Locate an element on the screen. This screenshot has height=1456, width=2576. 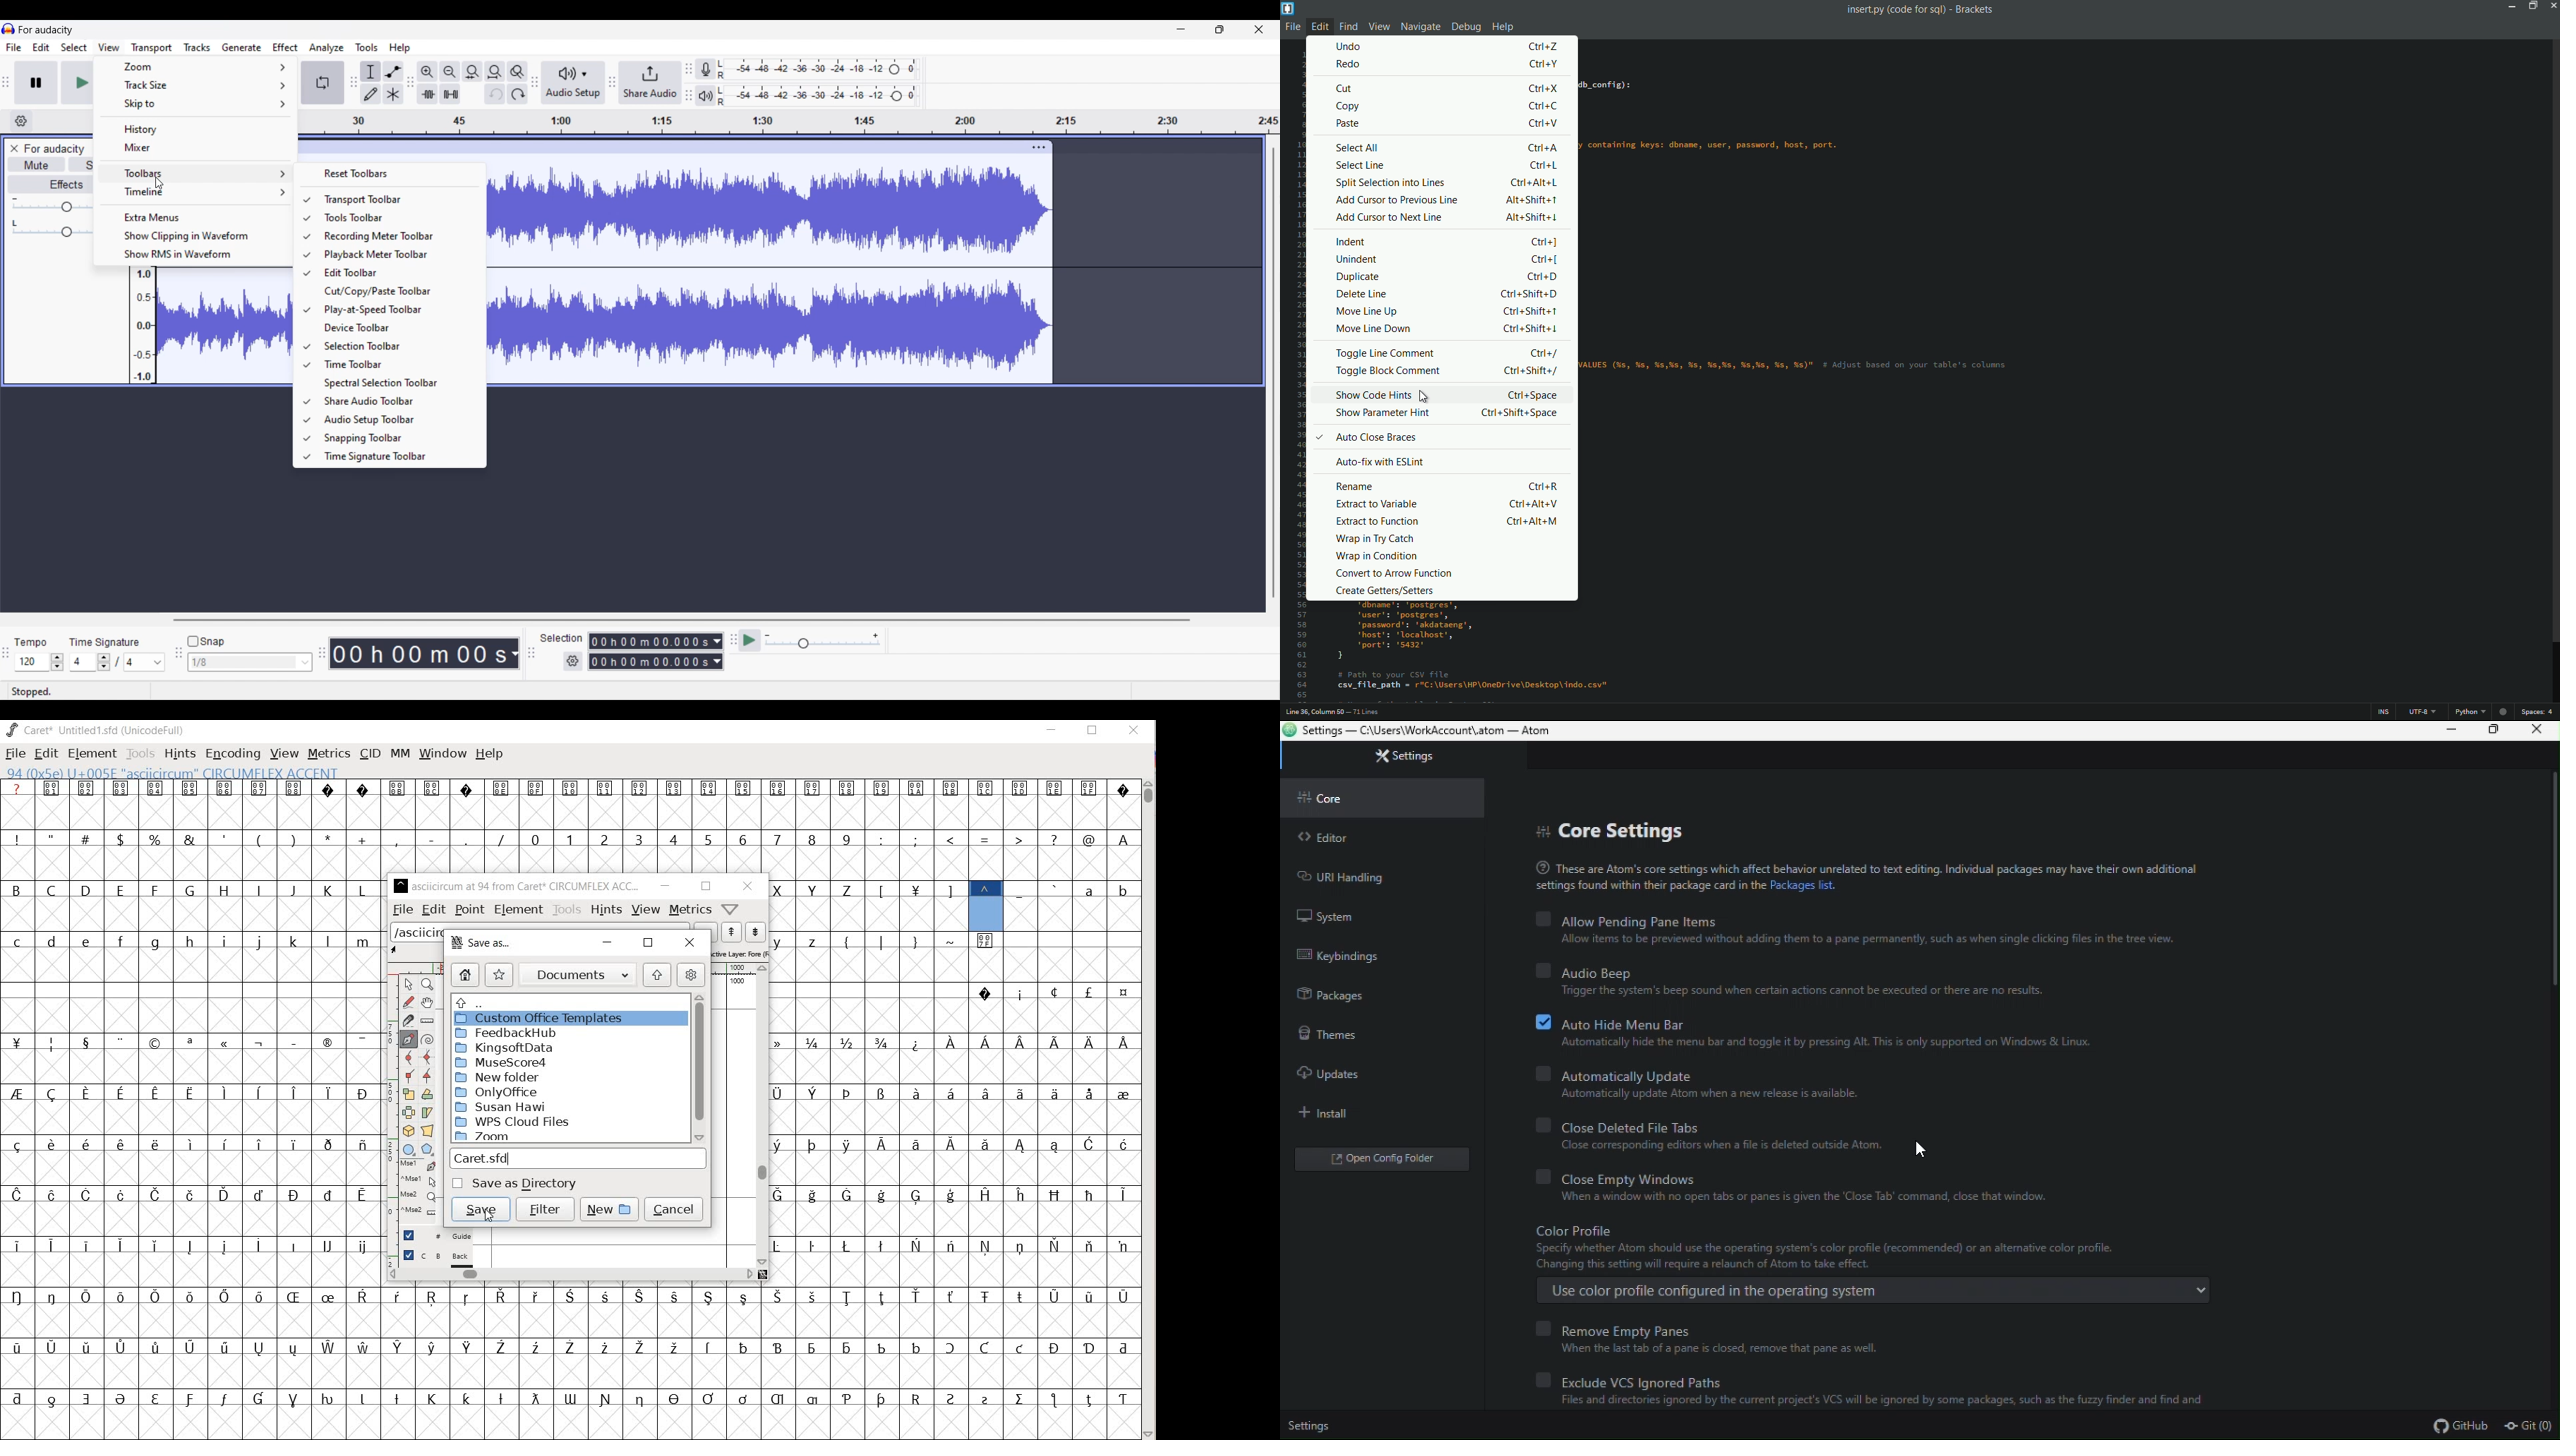
caret.sfd is located at coordinates (580, 1158).